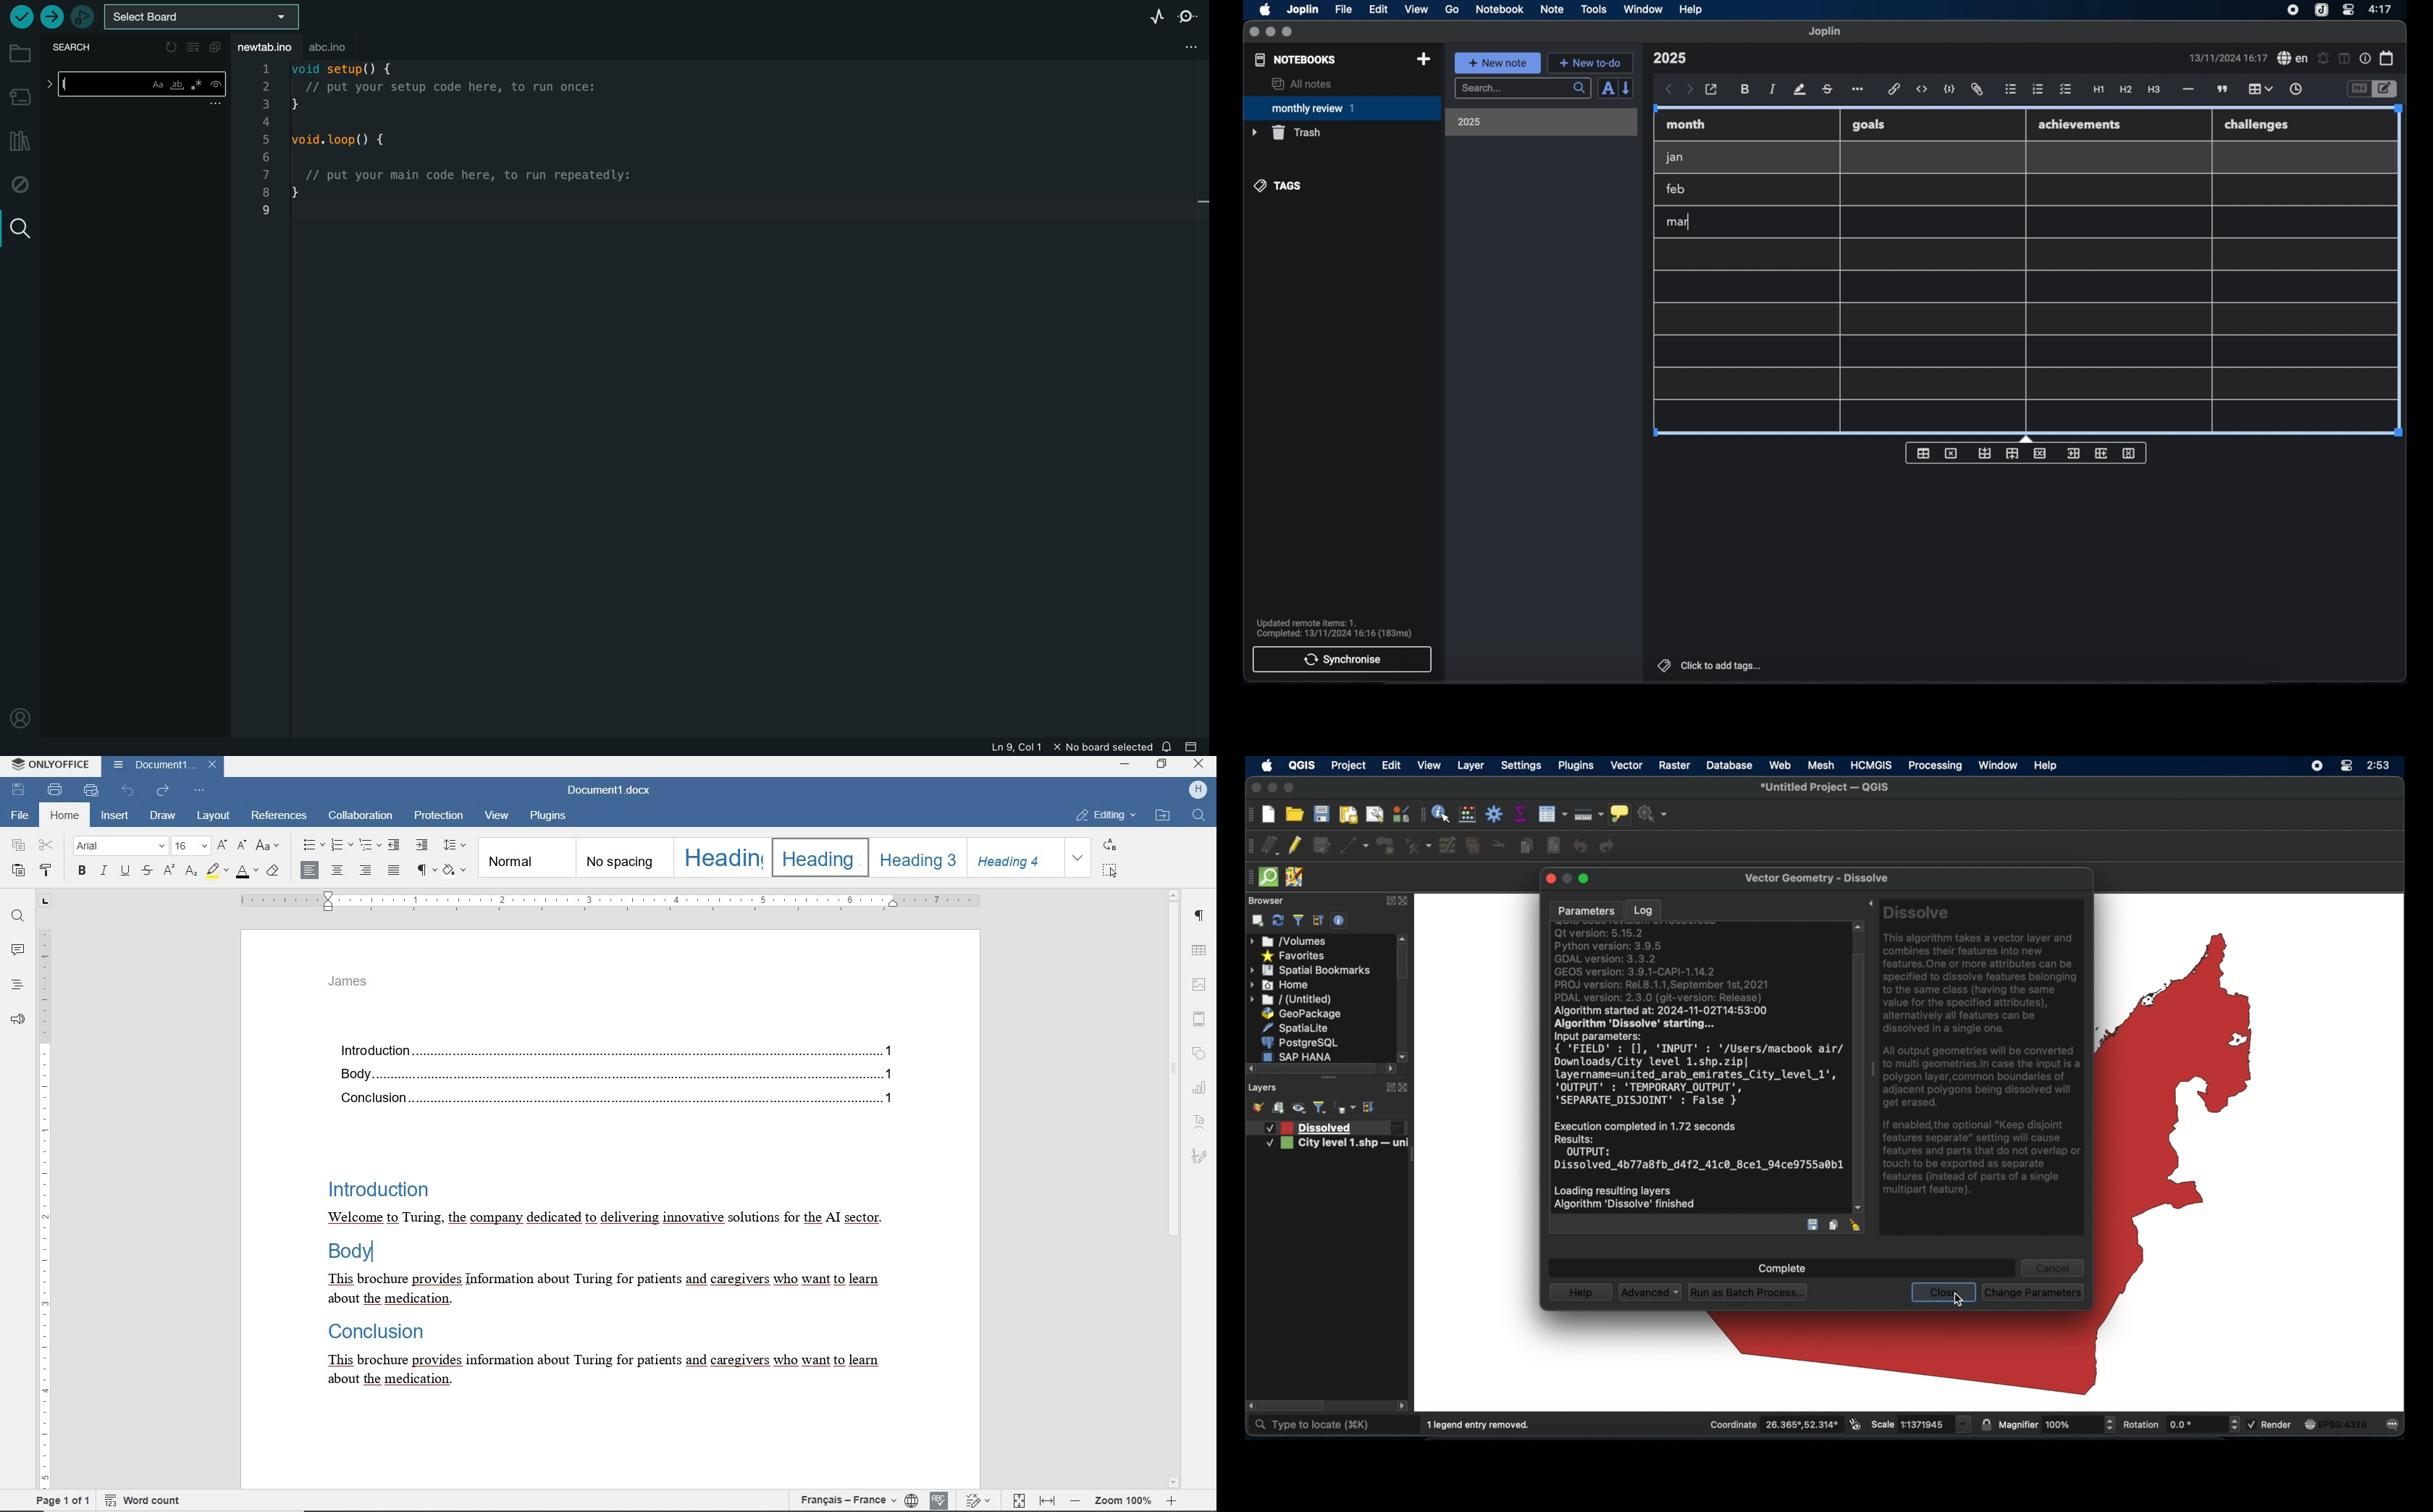  Describe the element at coordinates (1894, 89) in the screenshot. I see `hyperlink` at that location.